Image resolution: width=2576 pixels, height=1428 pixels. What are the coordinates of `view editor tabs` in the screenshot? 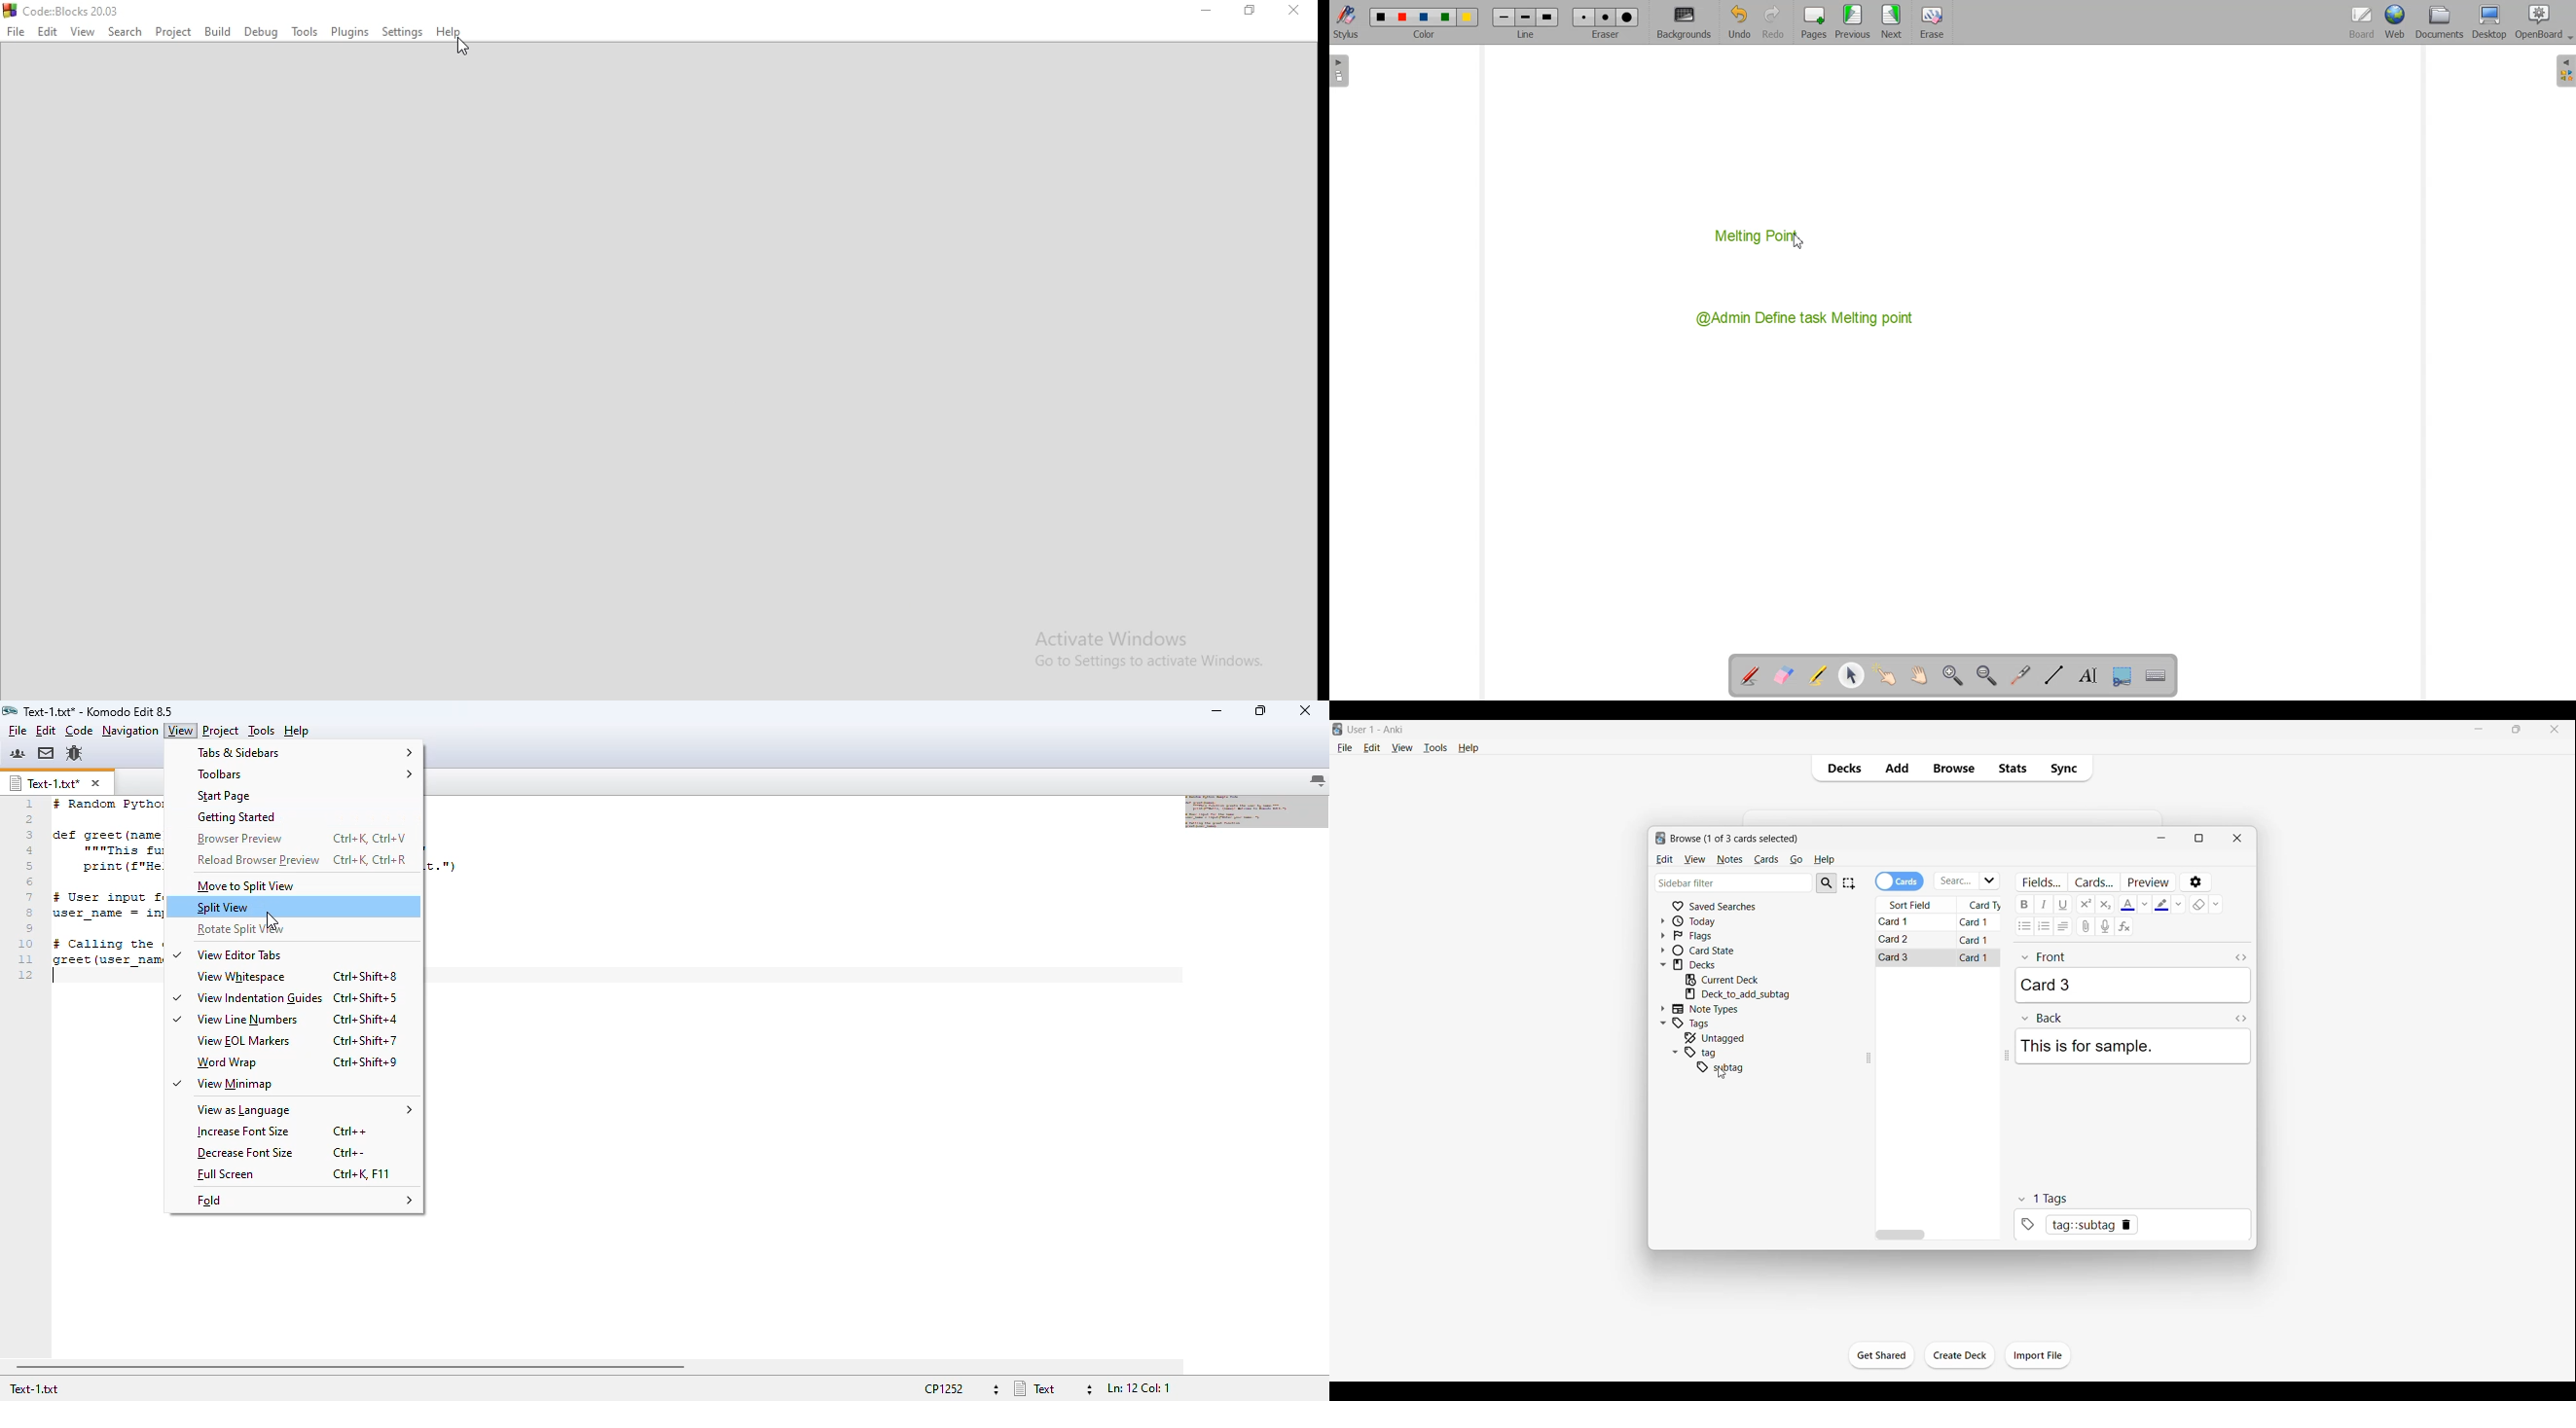 It's located at (229, 954).